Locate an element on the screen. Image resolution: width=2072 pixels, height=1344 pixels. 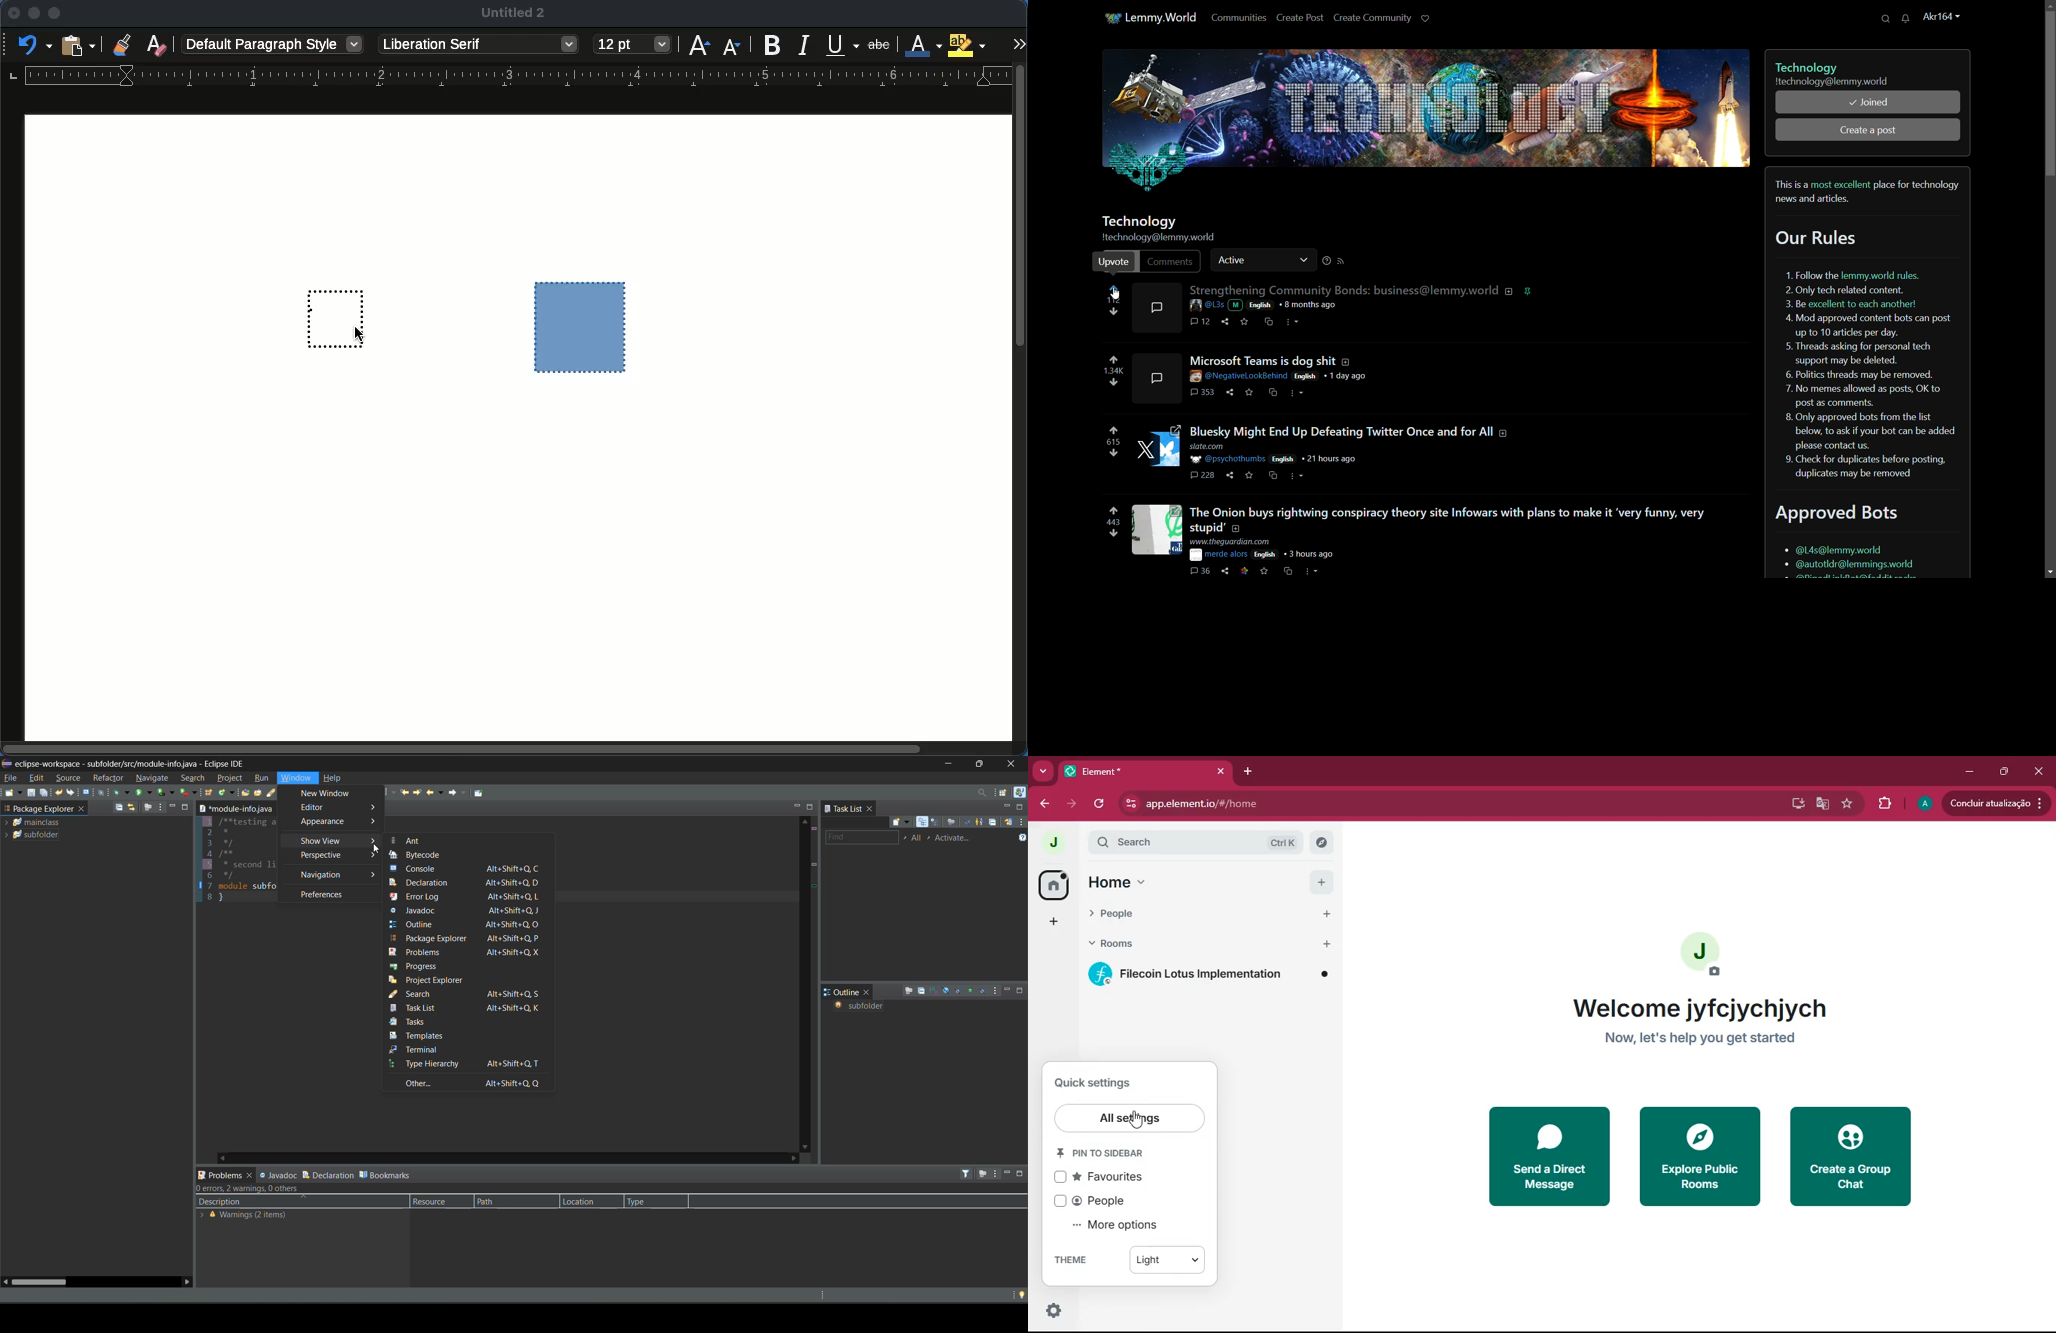
focus on active task is located at coordinates (909, 992).